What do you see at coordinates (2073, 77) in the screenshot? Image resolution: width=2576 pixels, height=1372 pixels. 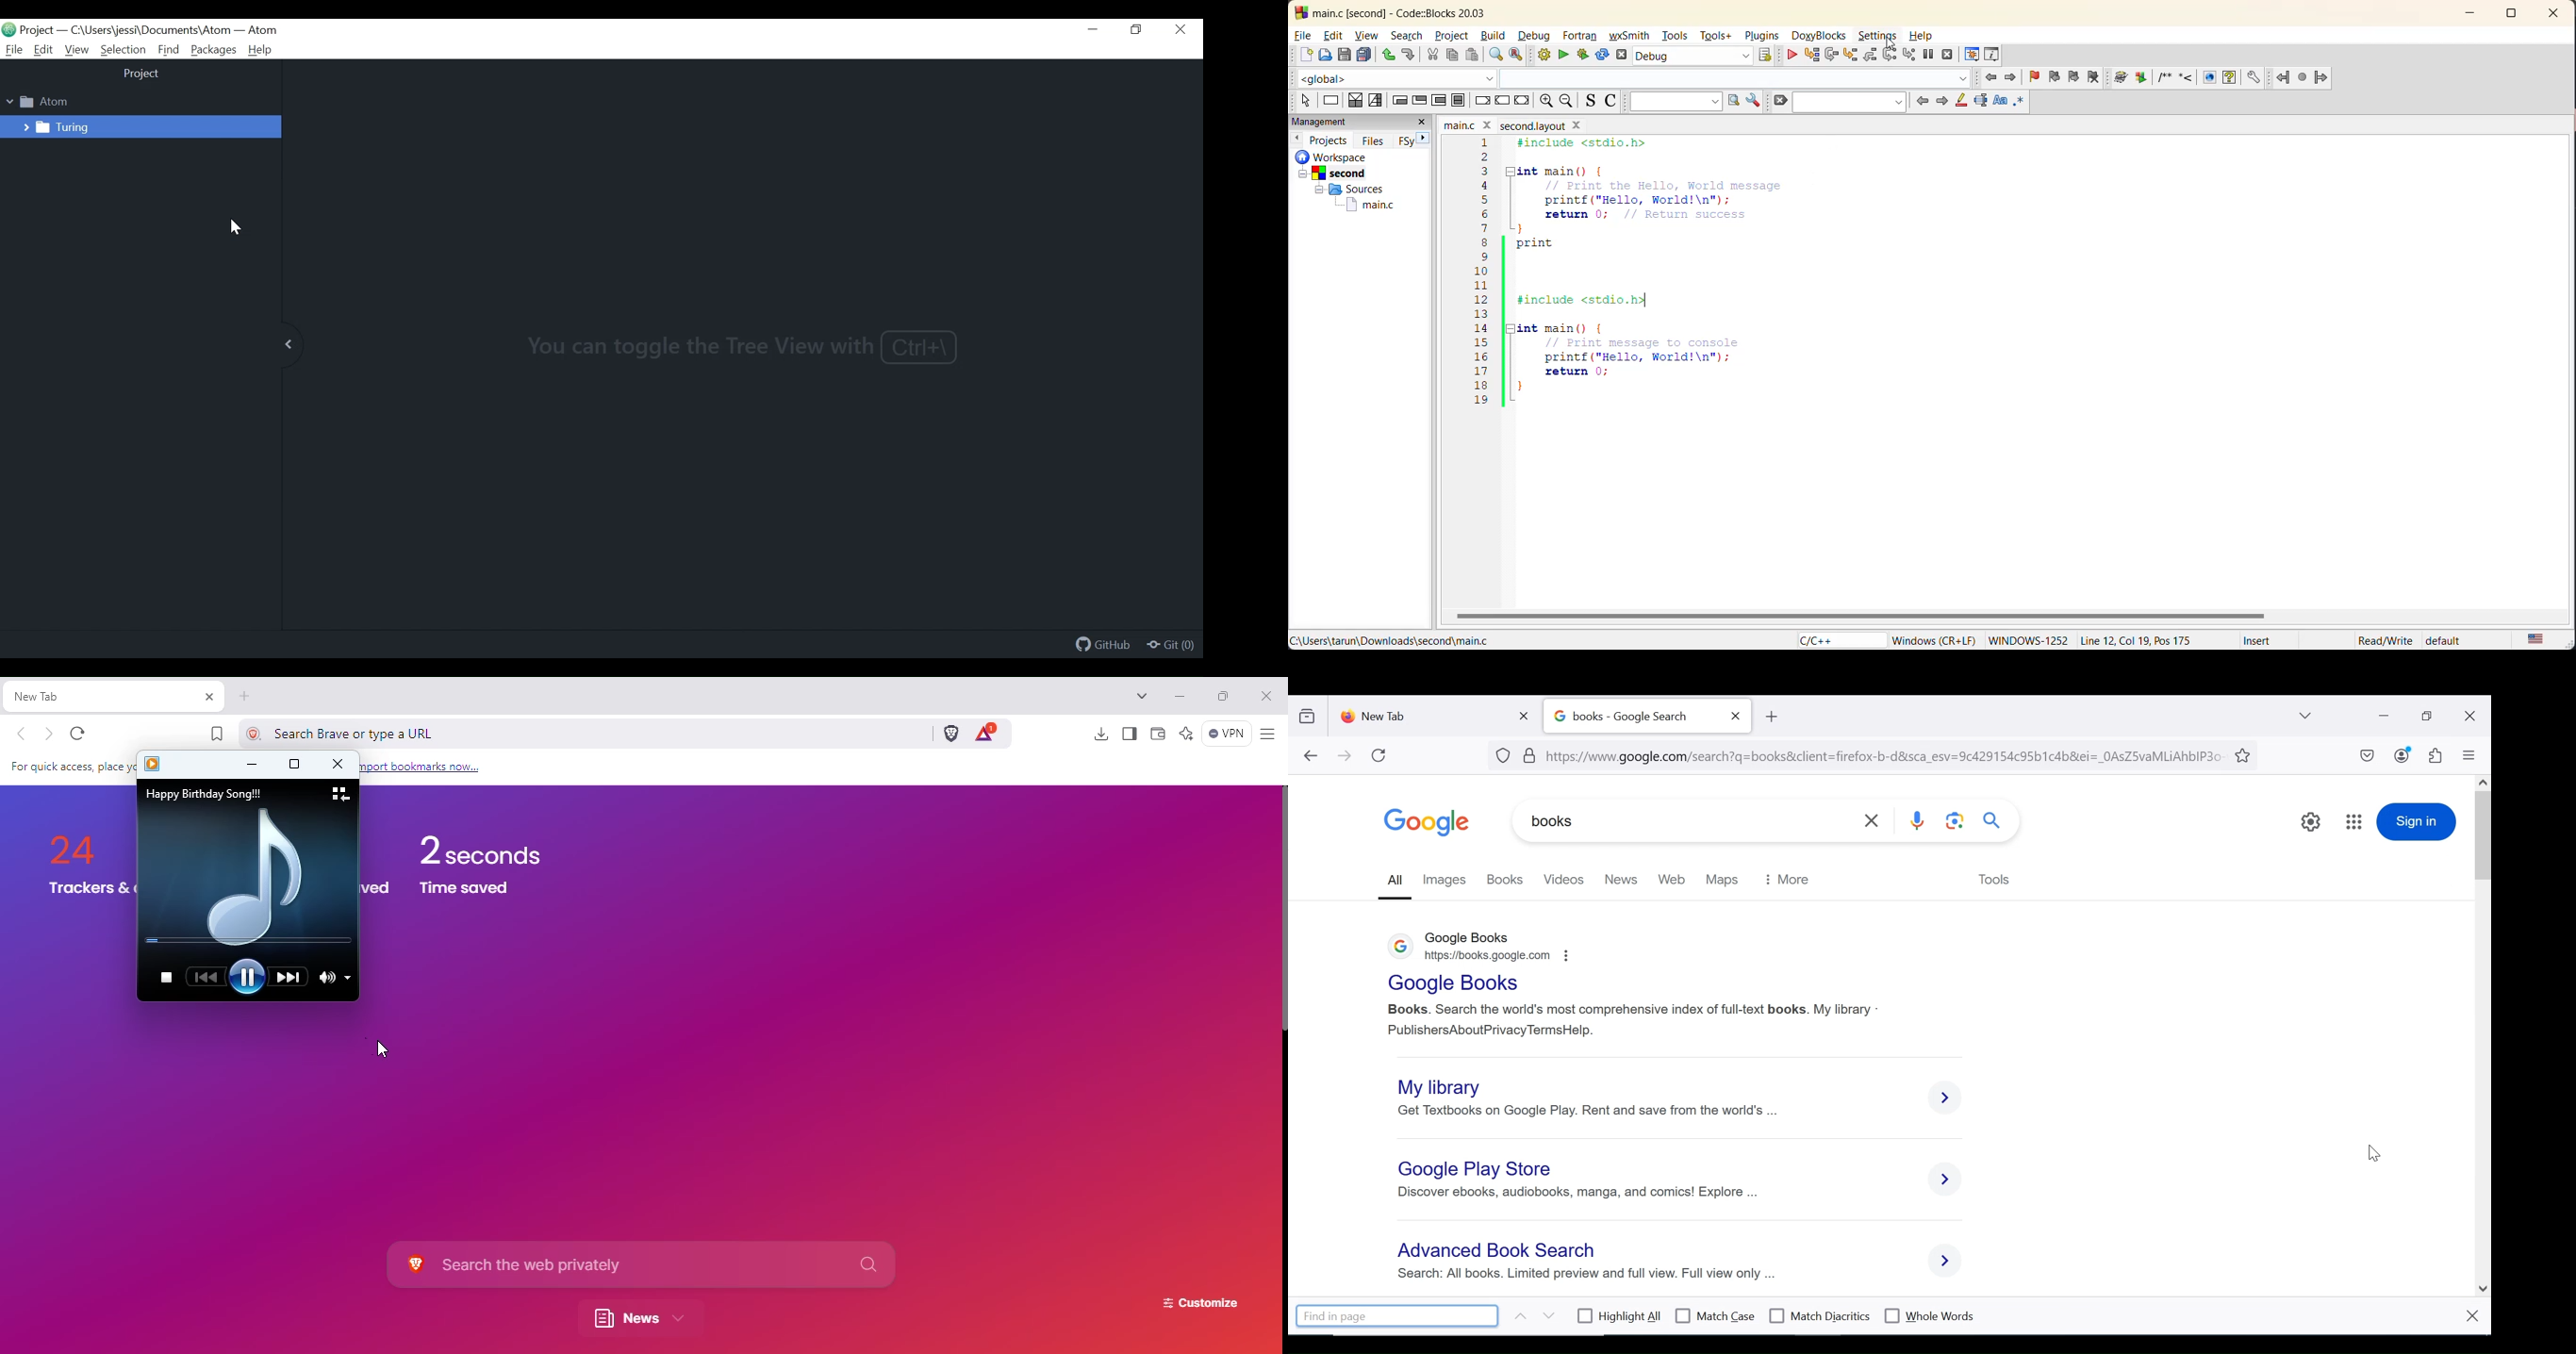 I see `next bookmark` at bounding box center [2073, 77].